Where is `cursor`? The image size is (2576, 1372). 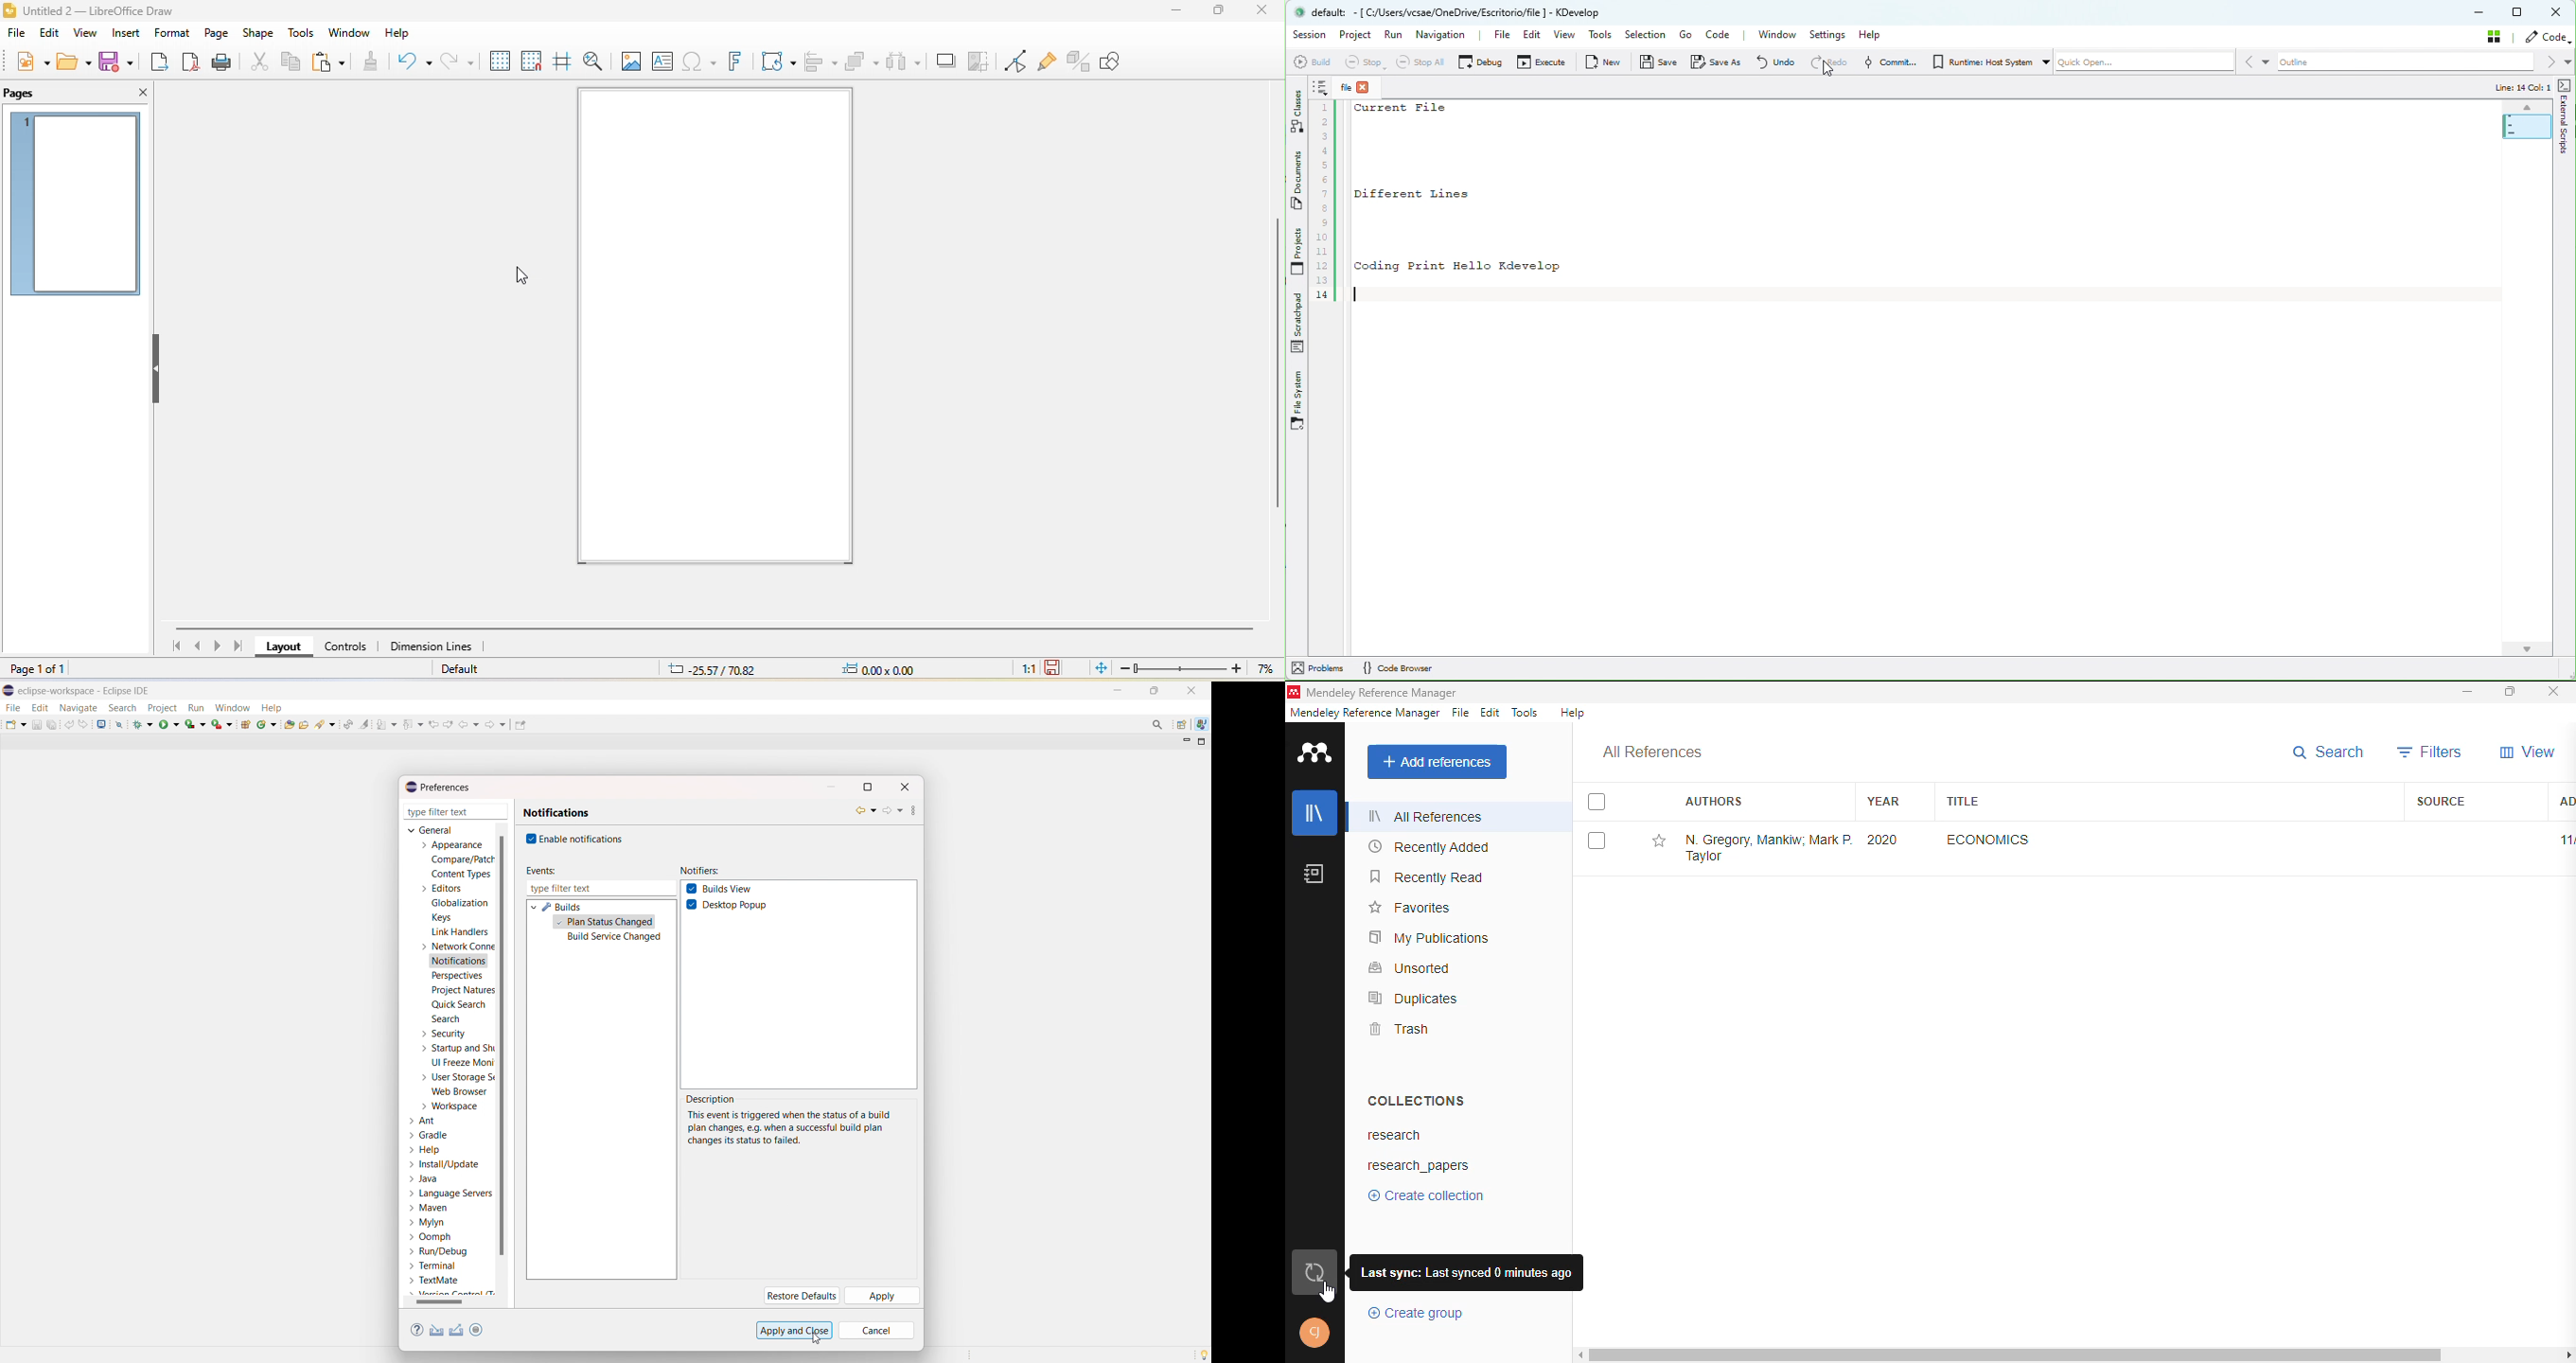
cursor is located at coordinates (816, 1338).